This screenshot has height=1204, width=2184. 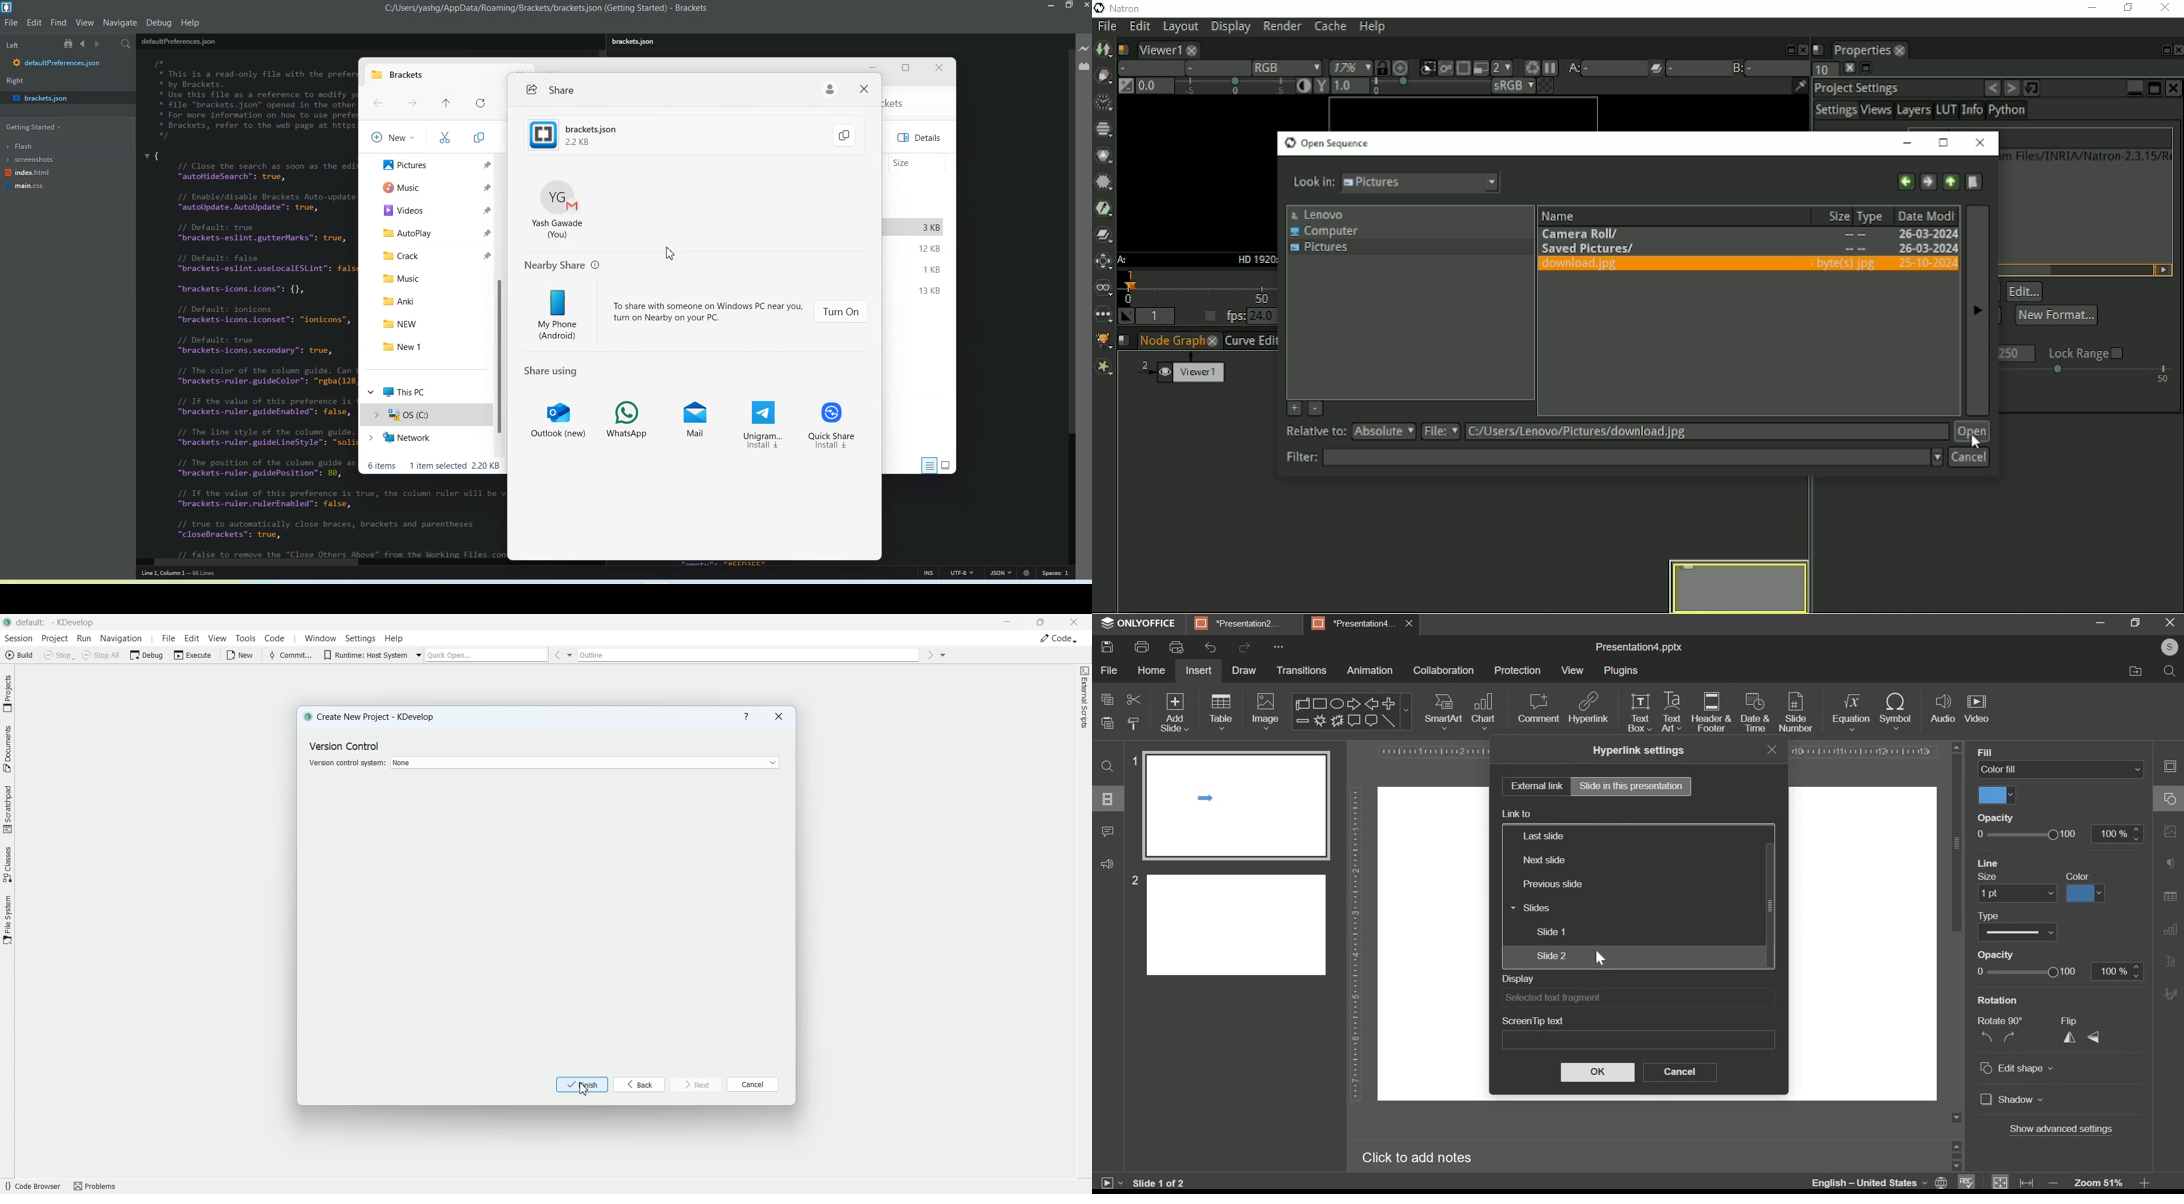 I want to click on Minimize, so click(x=871, y=66).